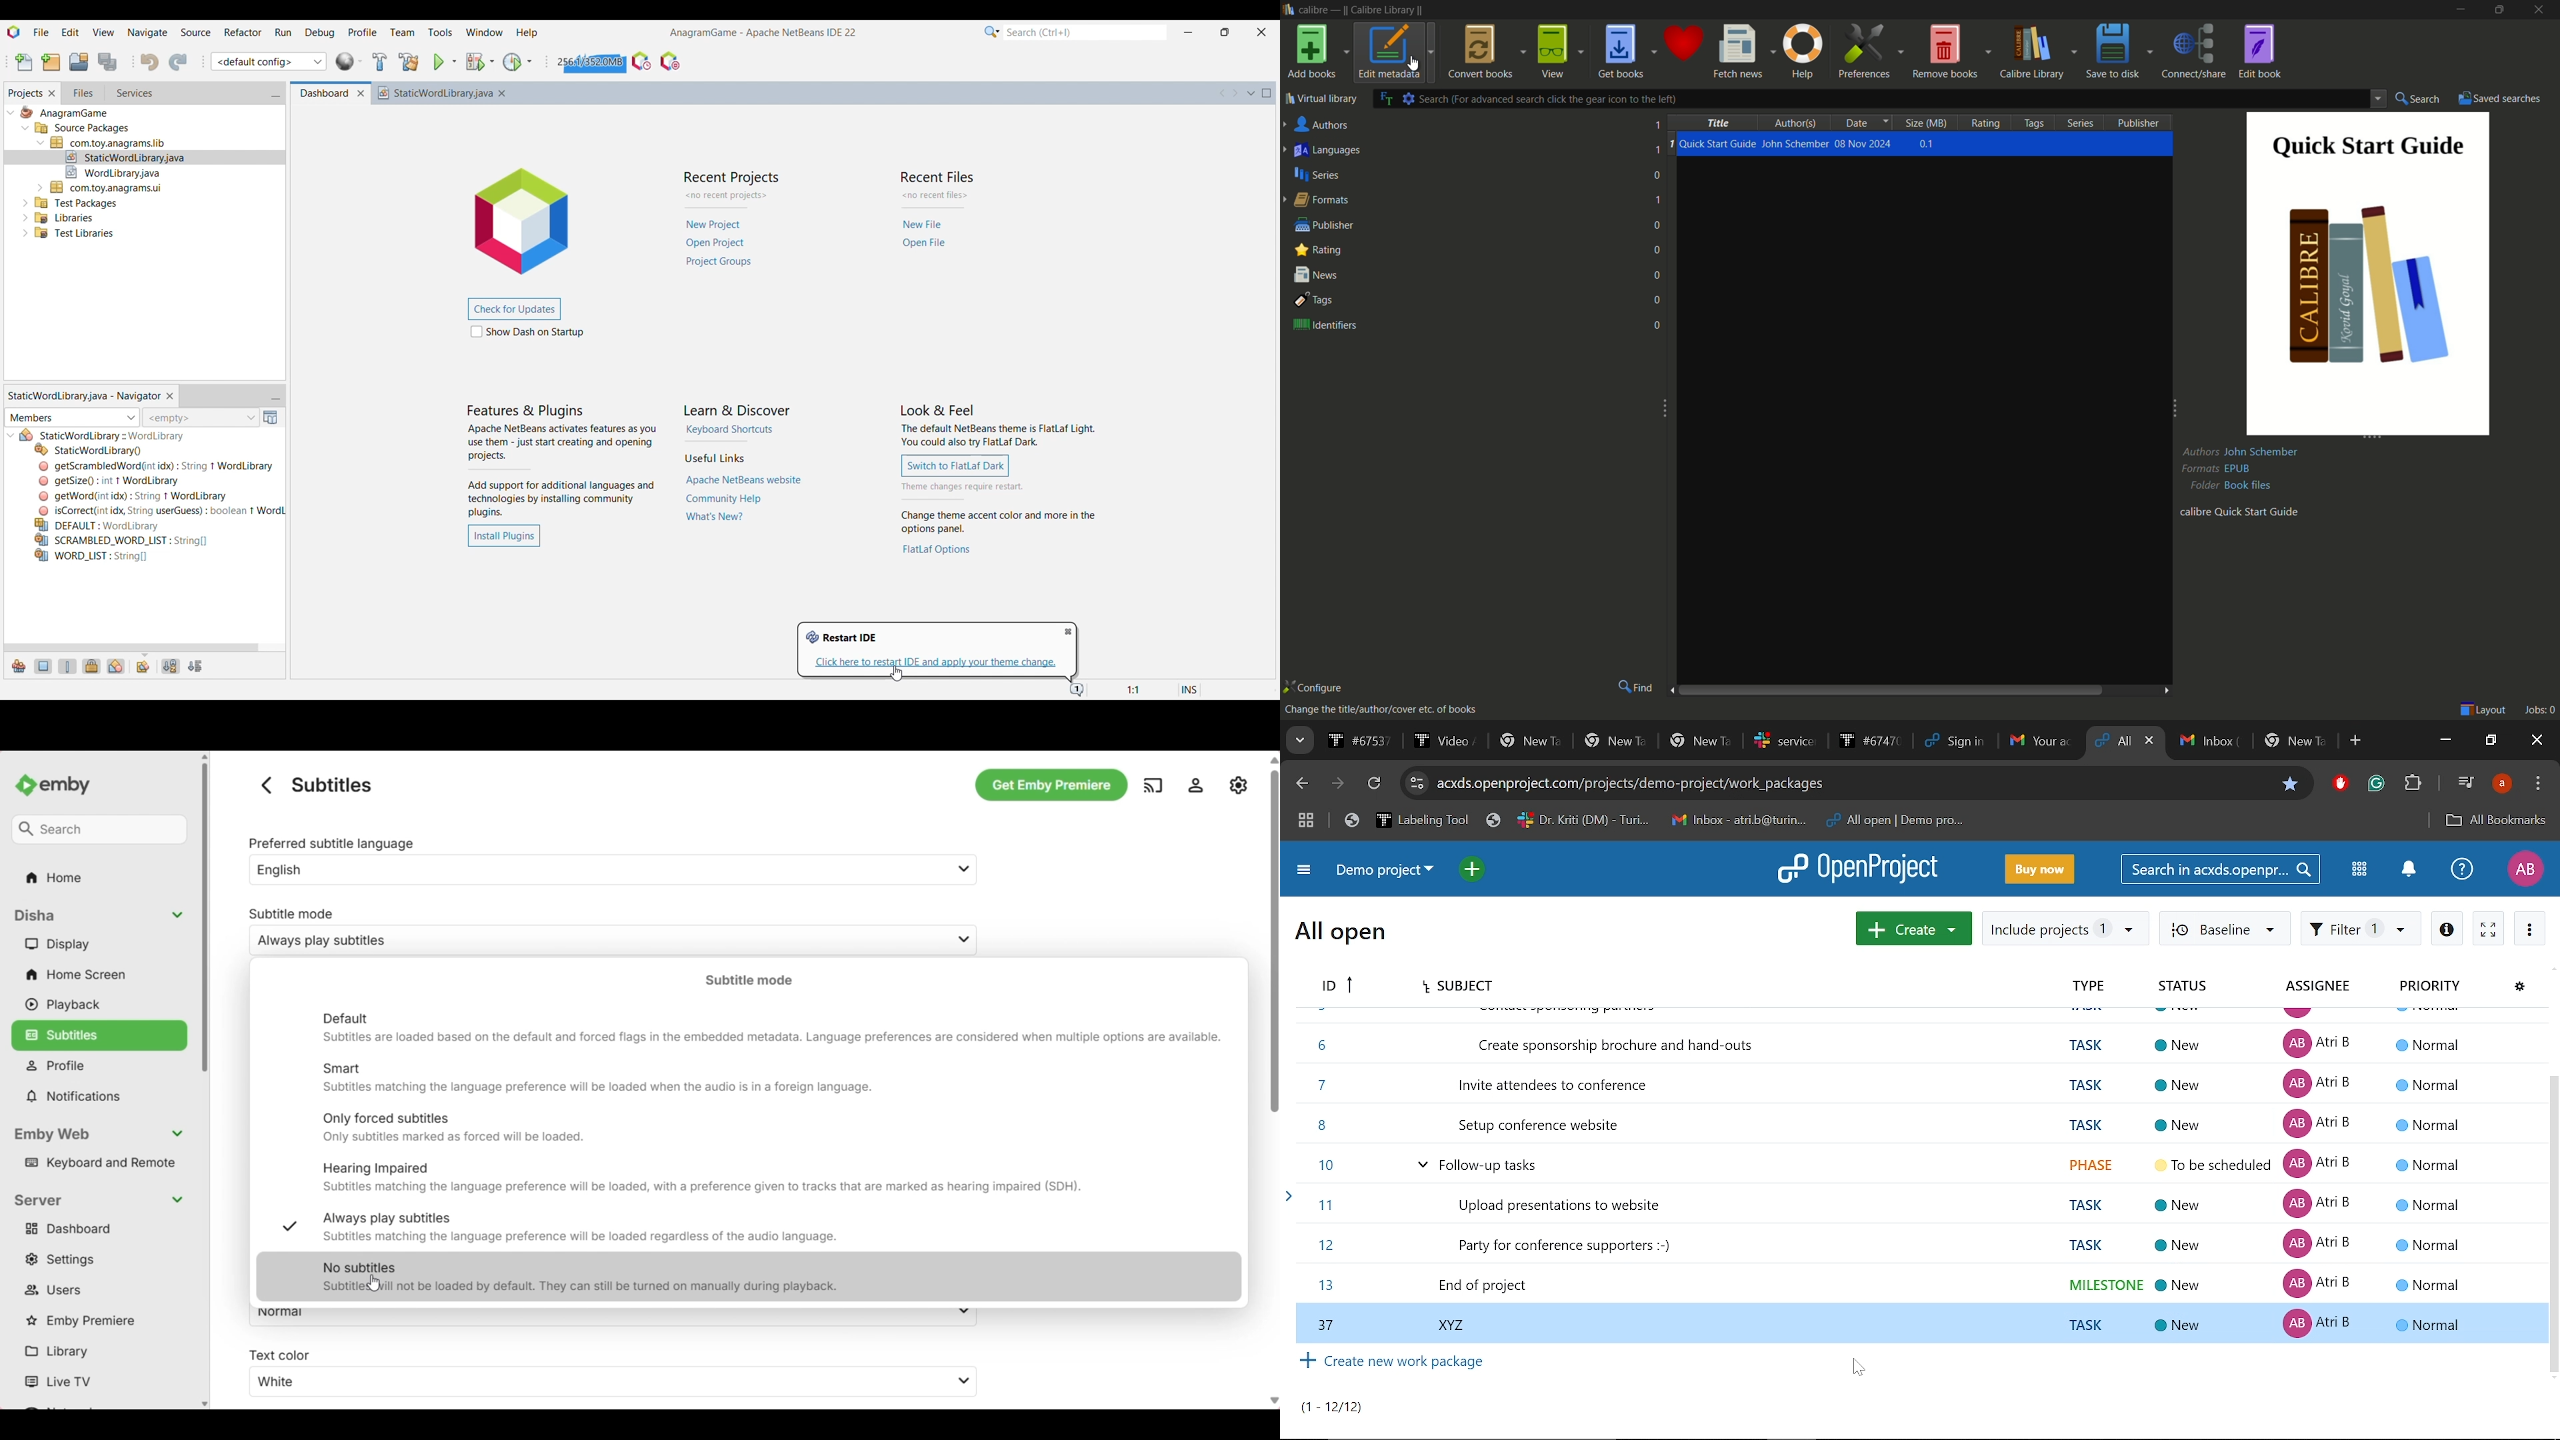 This screenshot has height=1456, width=2576. I want to click on World Library, so click(349, 61).